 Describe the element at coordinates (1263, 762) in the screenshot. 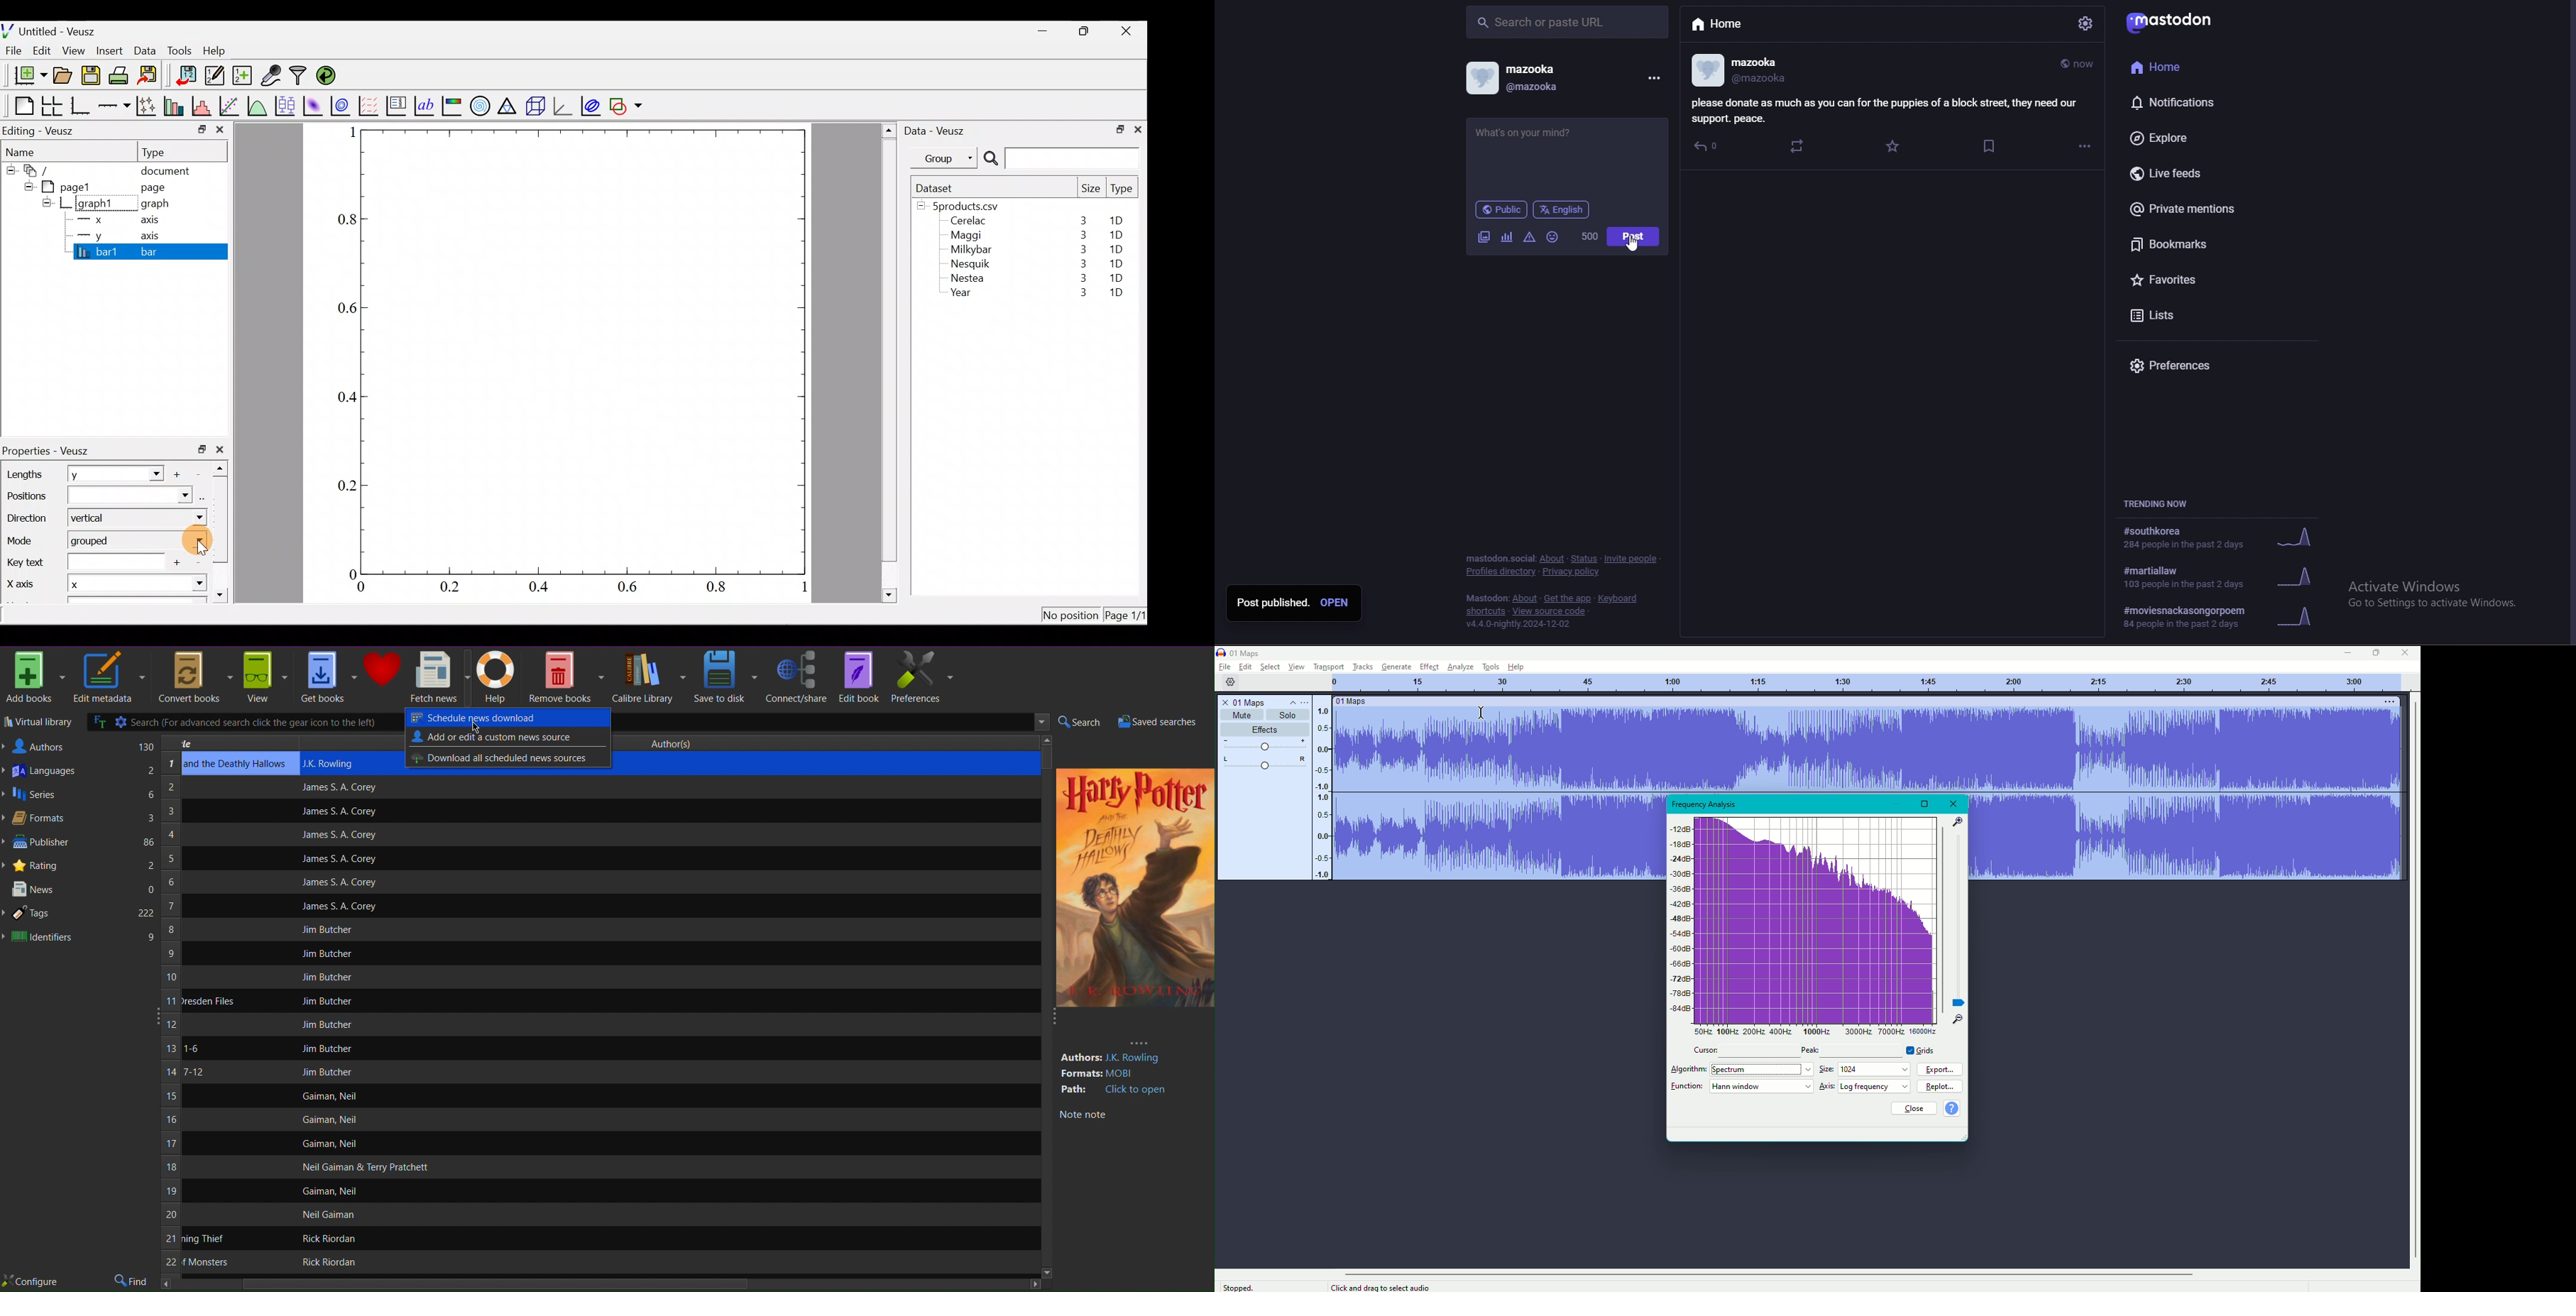

I see `L-R Slider` at that location.